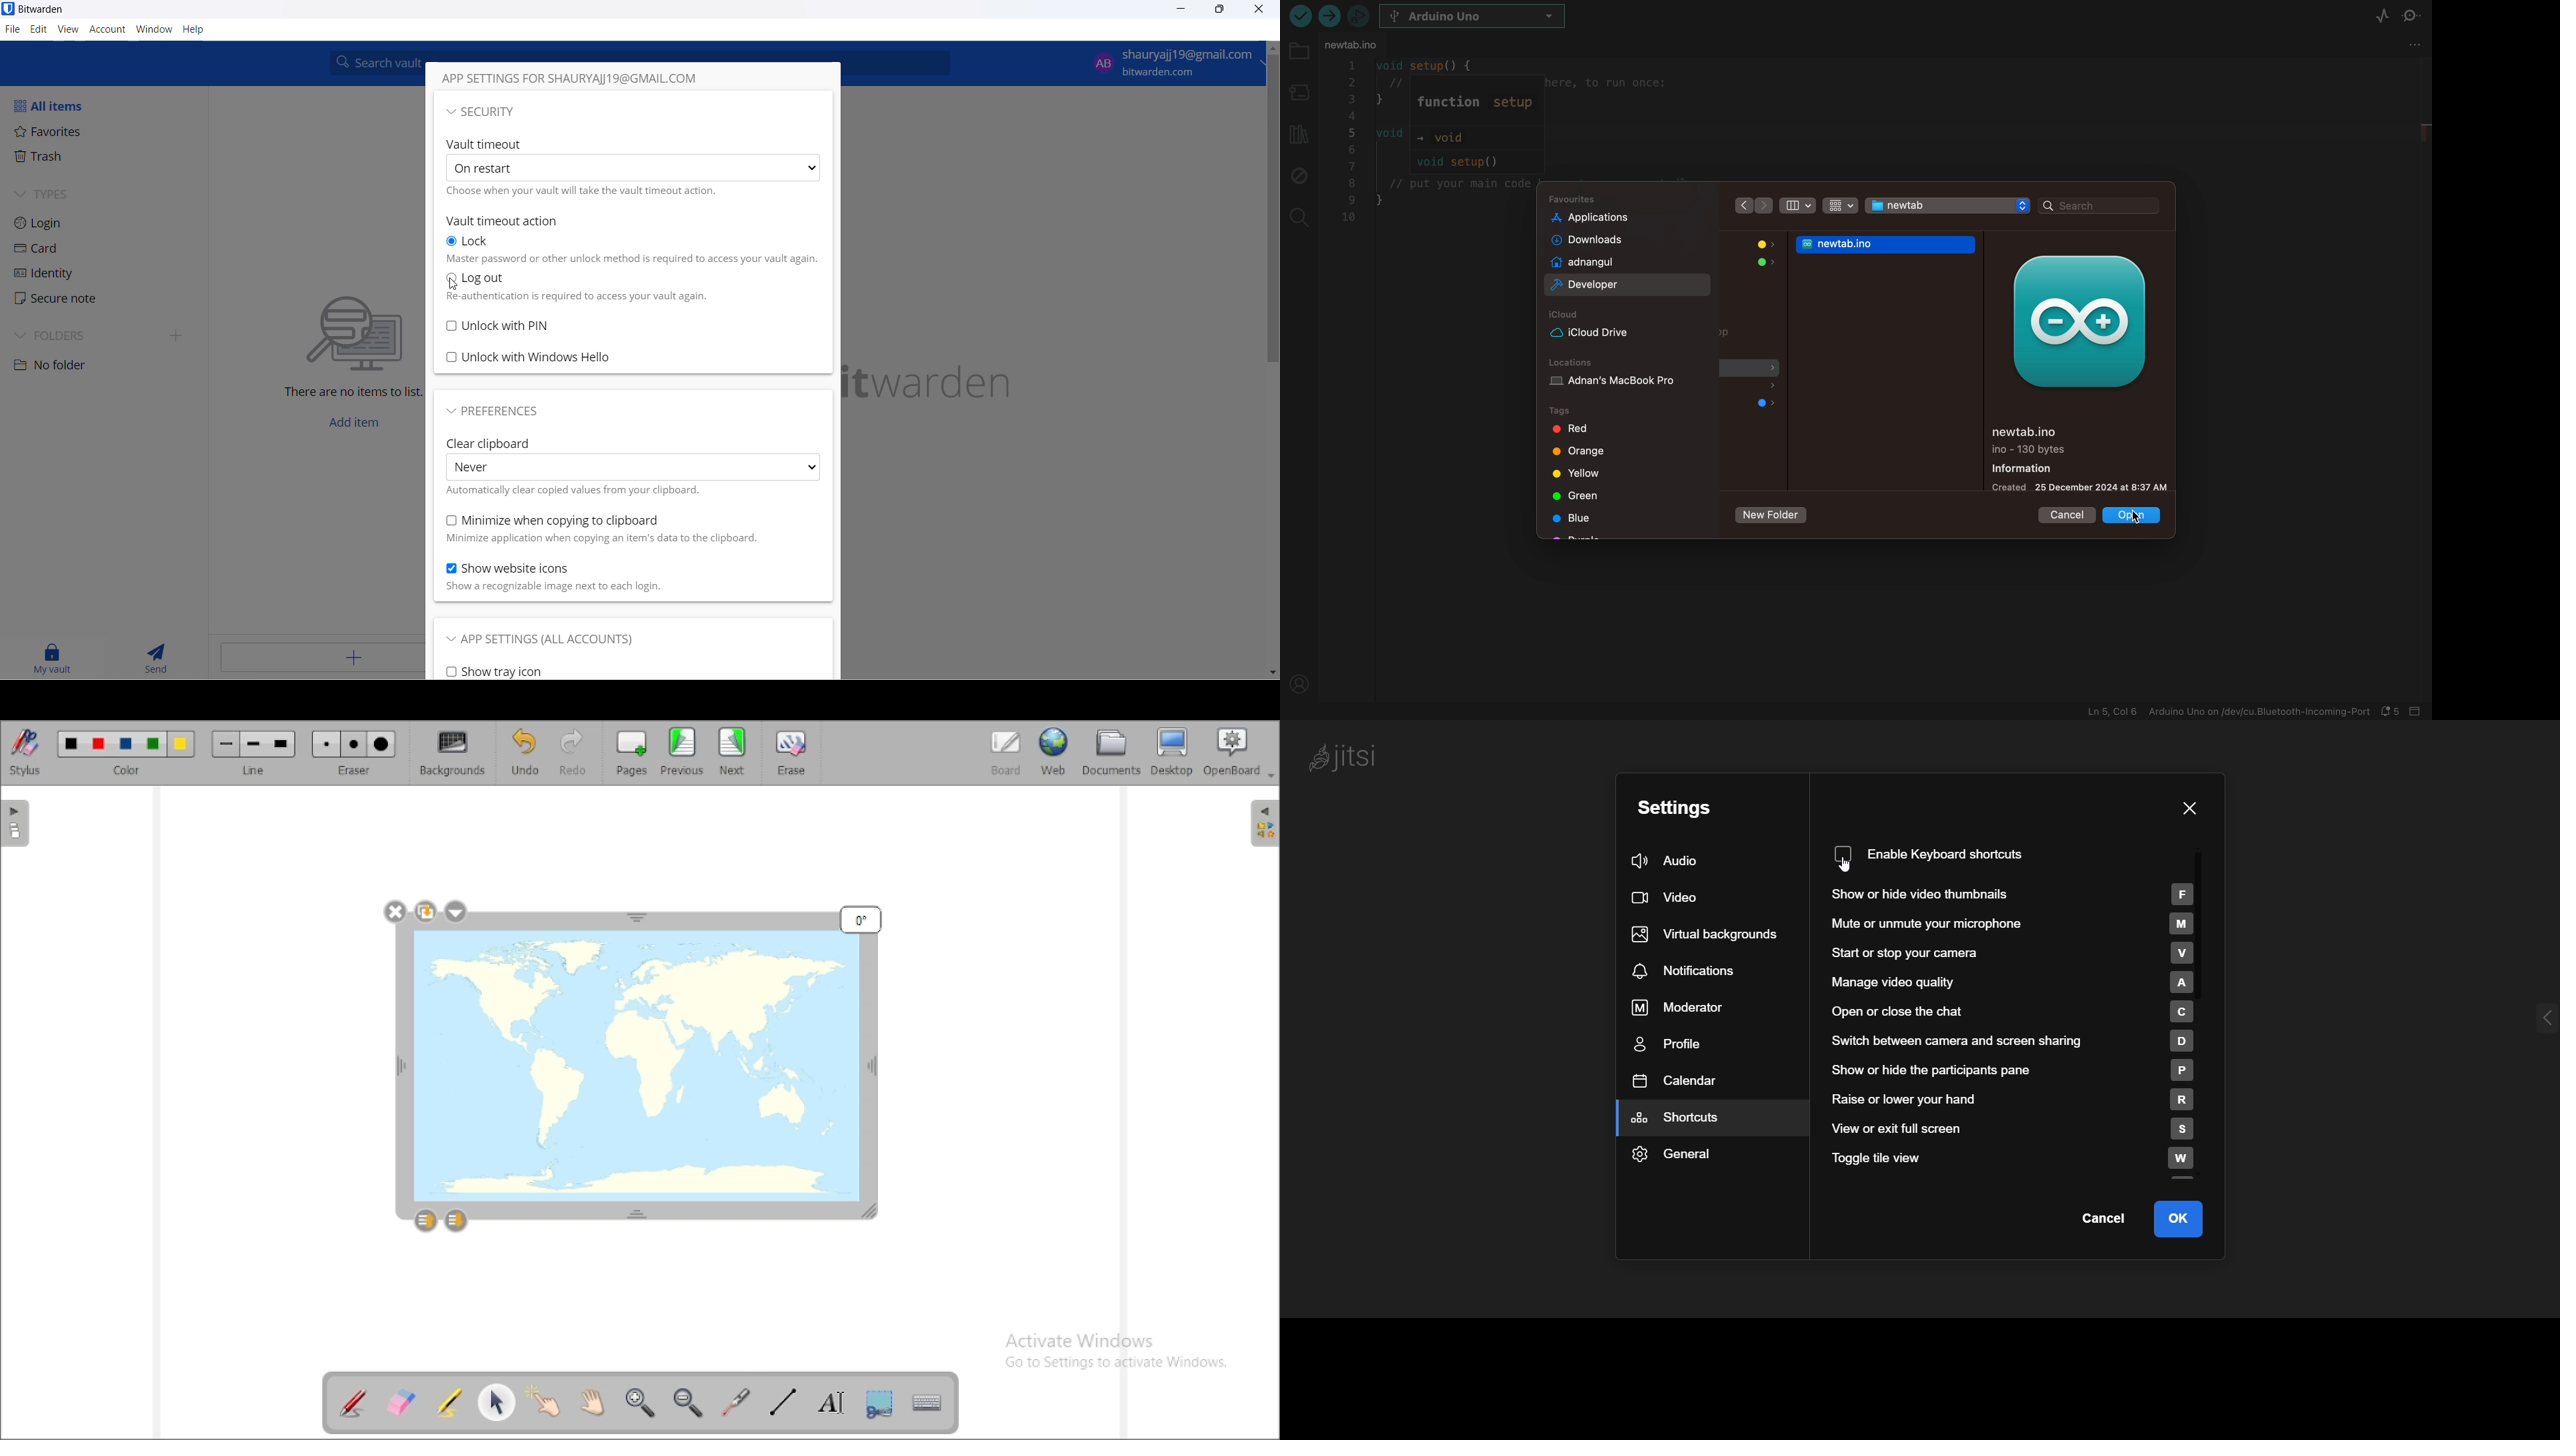  I want to click on pages, so click(632, 753).